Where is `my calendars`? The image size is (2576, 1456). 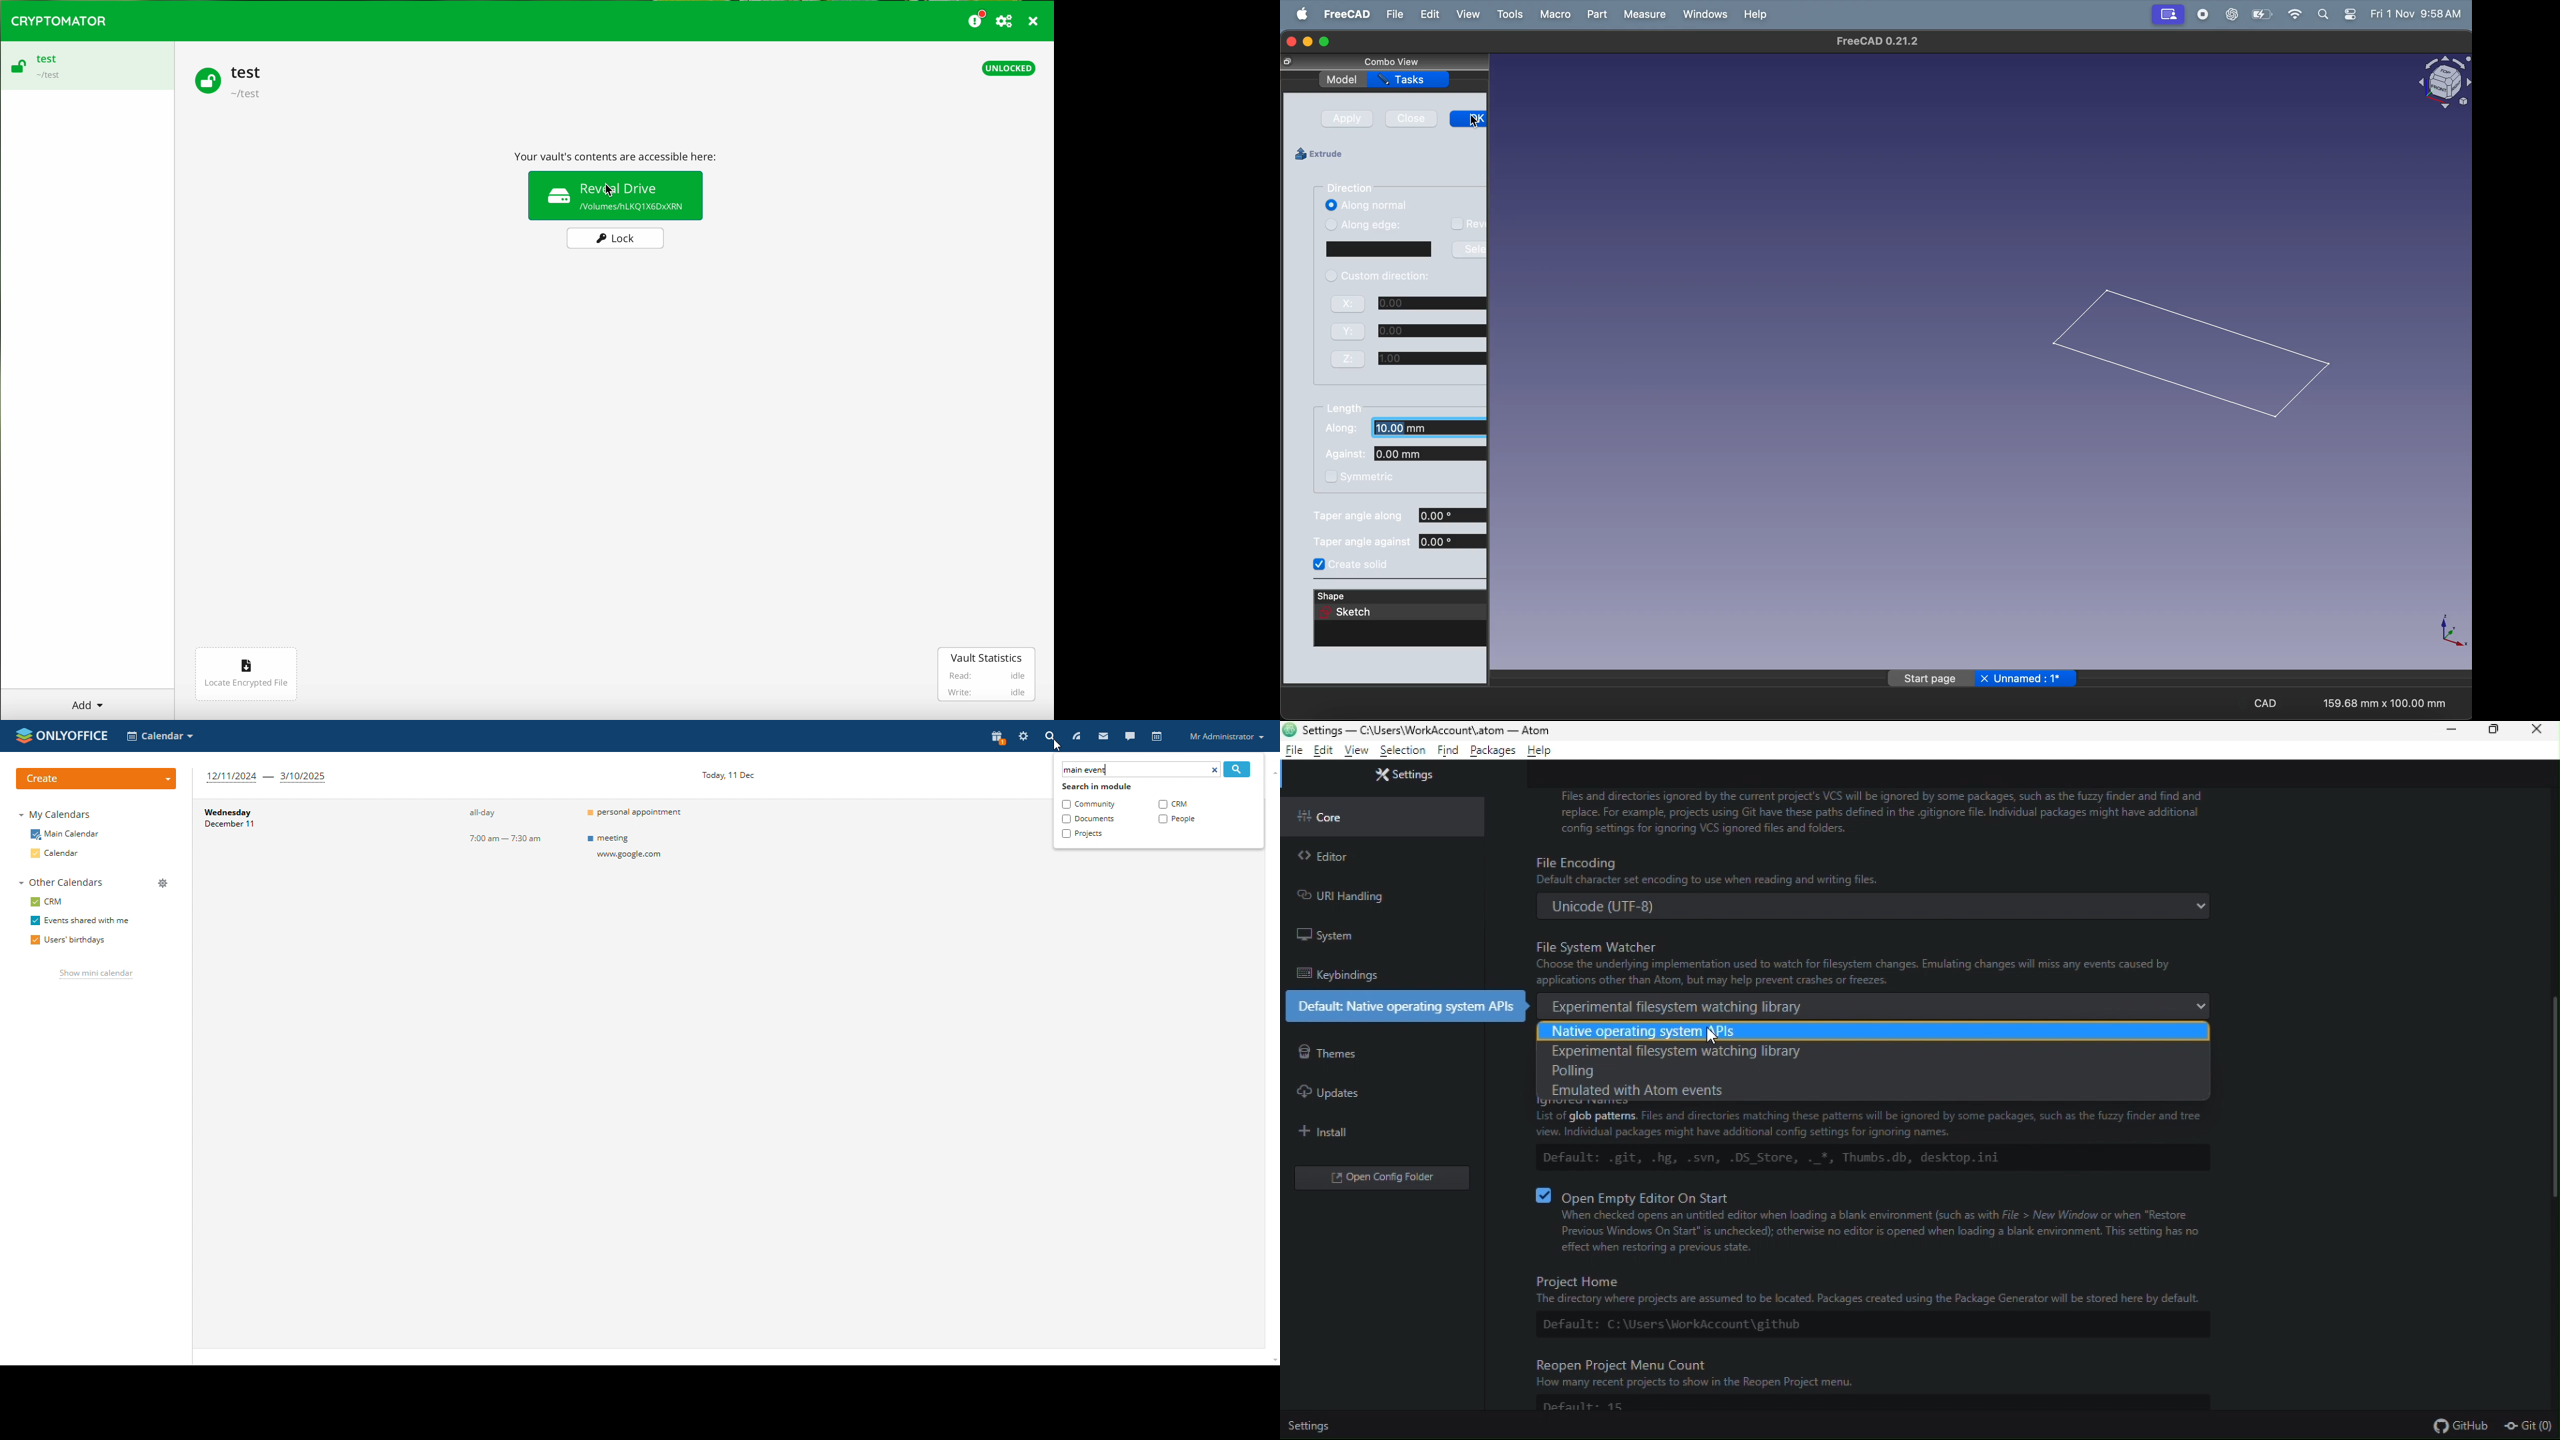 my calendars is located at coordinates (56, 815).